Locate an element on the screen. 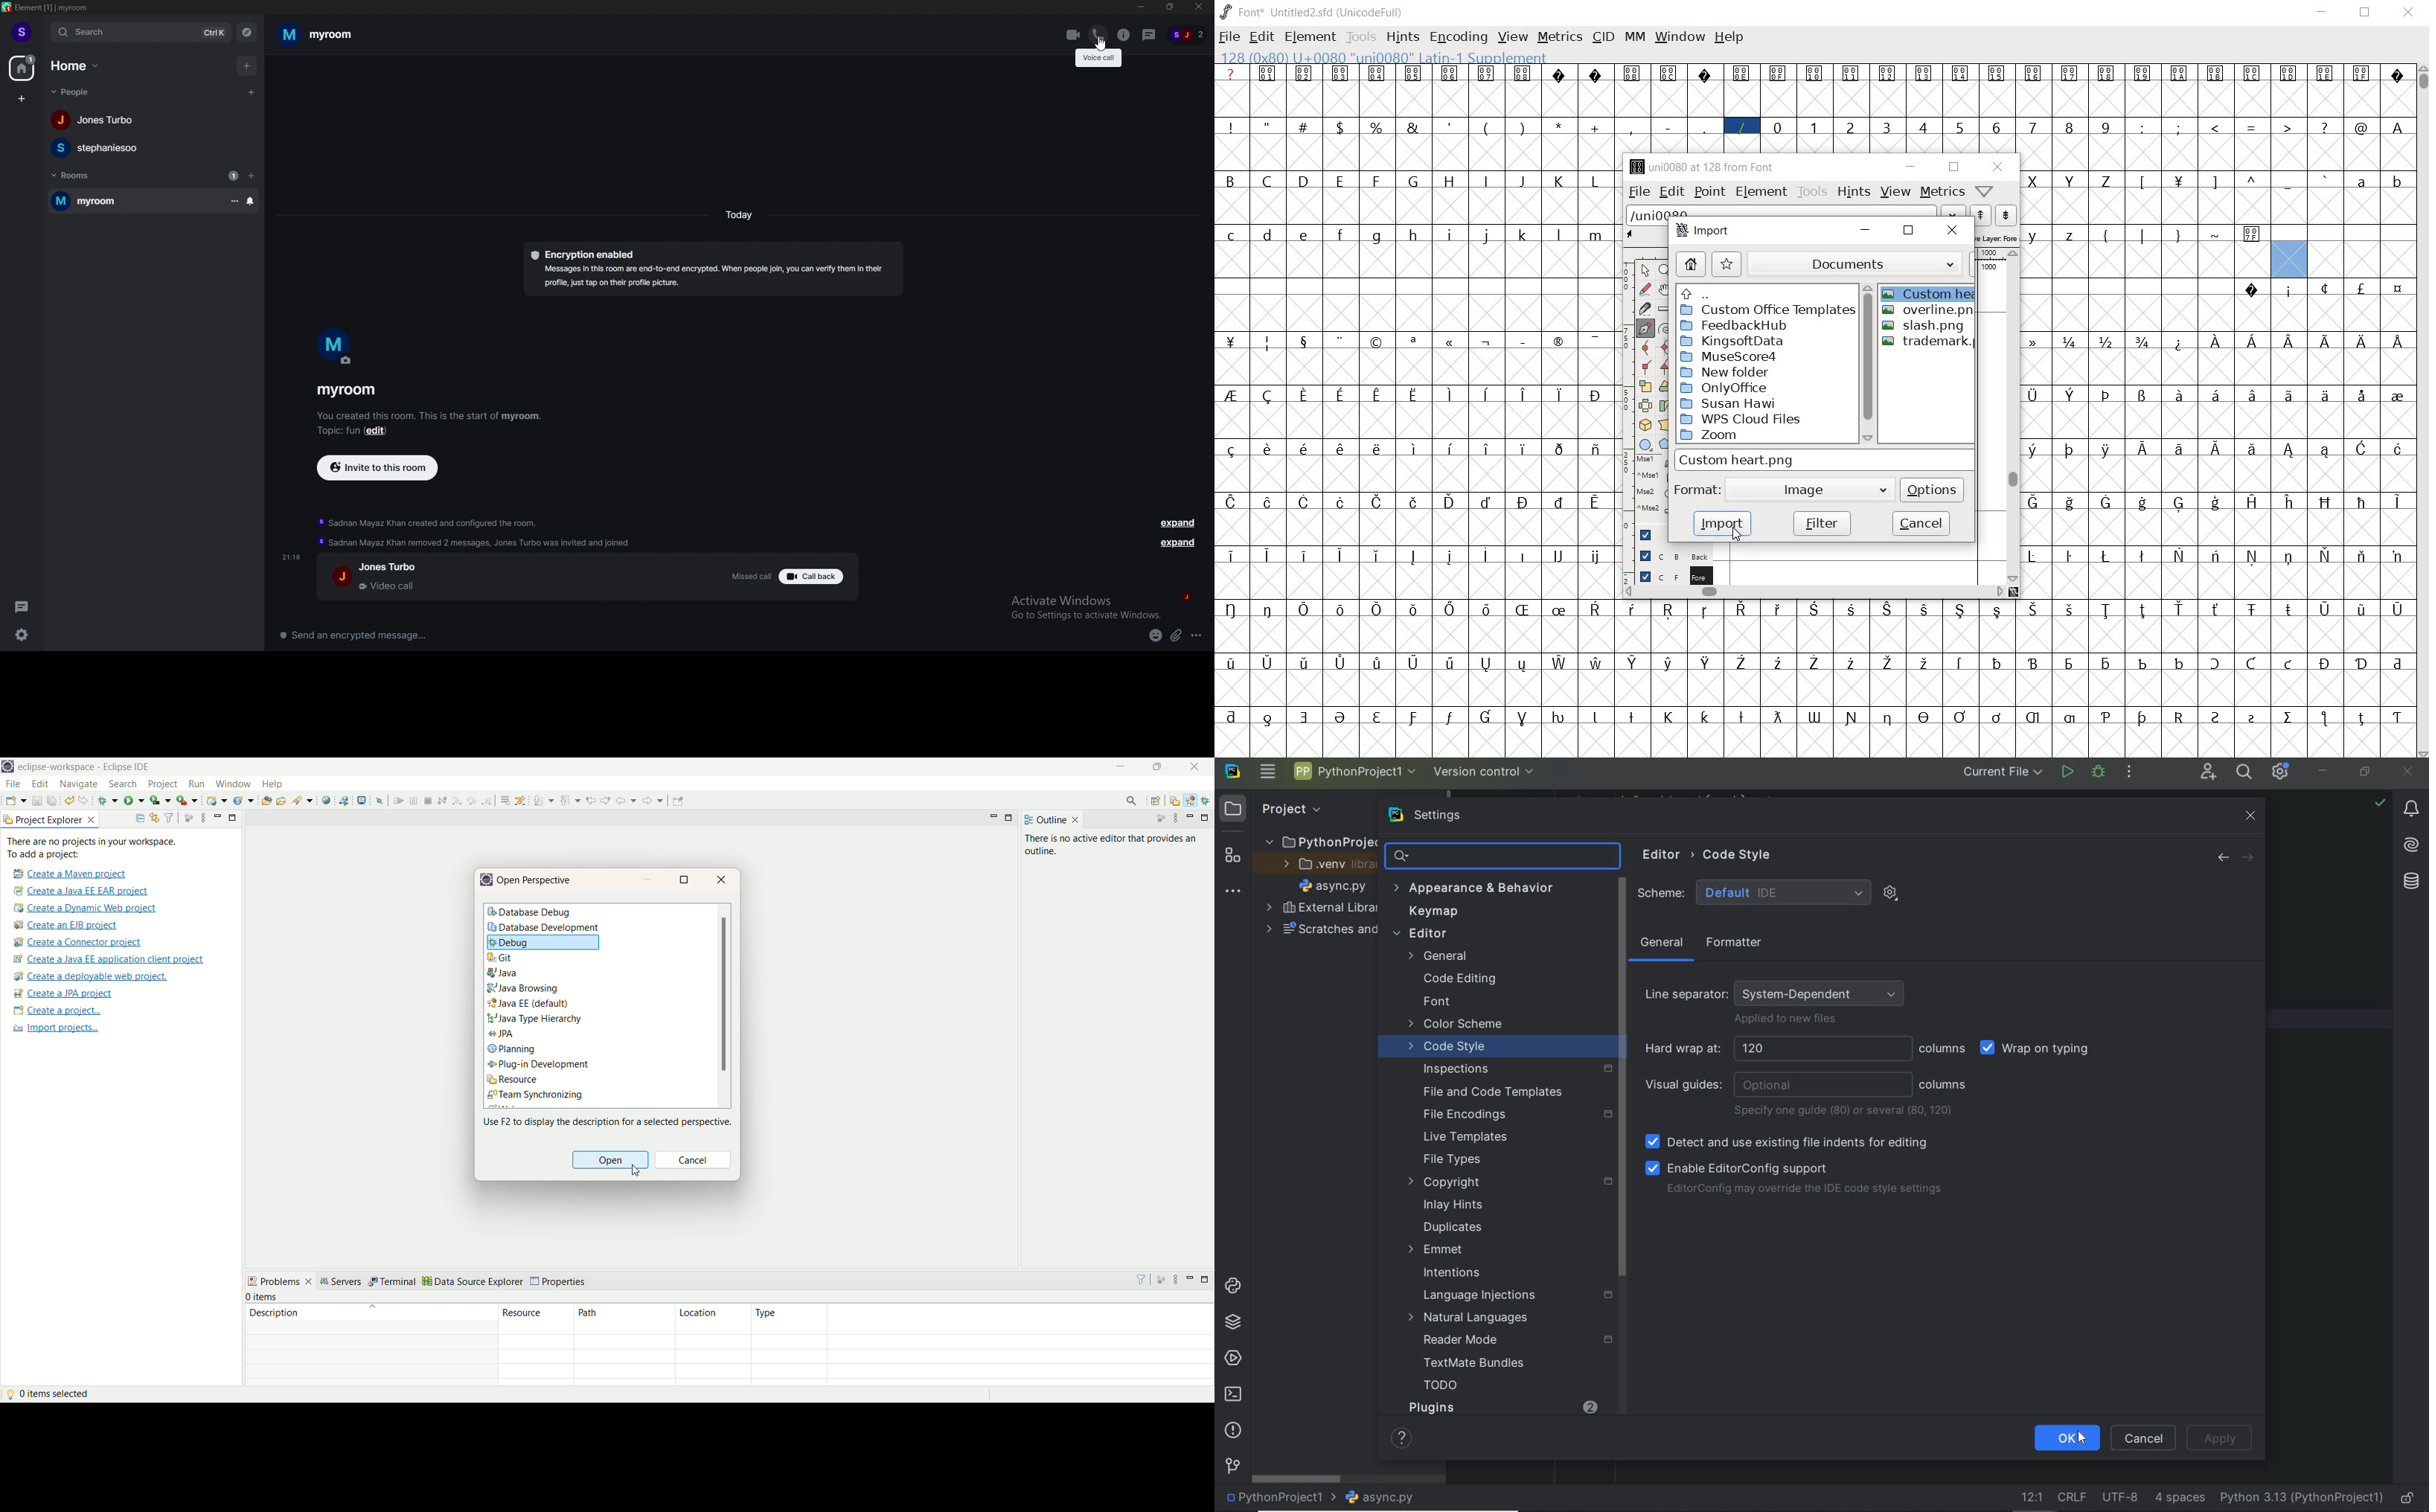 Image resolution: width=2436 pixels, height=1512 pixels. edit is located at coordinates (381, 430).